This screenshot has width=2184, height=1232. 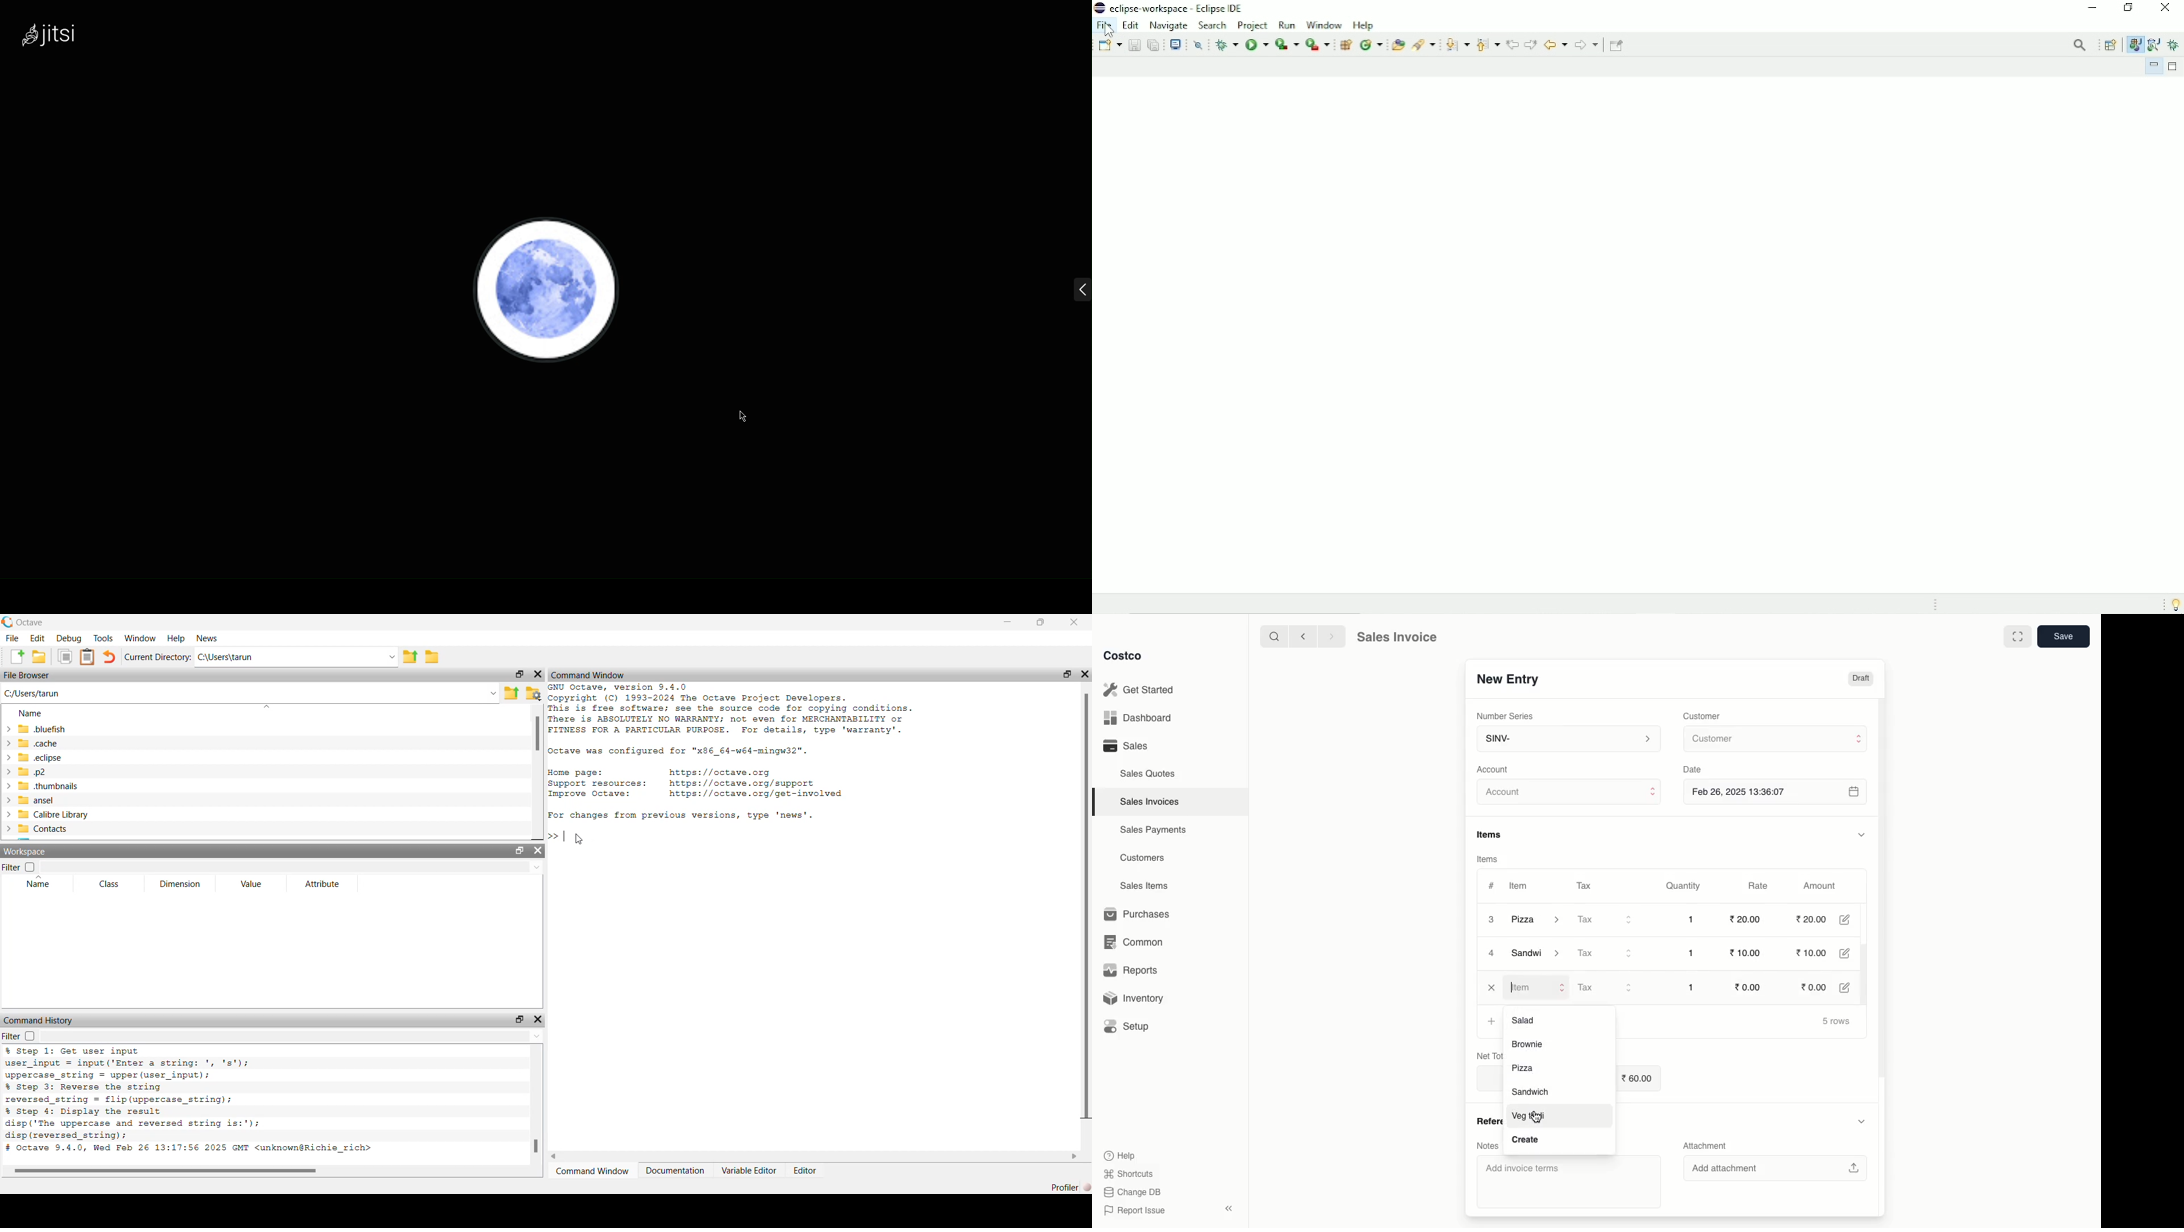 I want to click on Pizza, so click(x=1537, y=920).